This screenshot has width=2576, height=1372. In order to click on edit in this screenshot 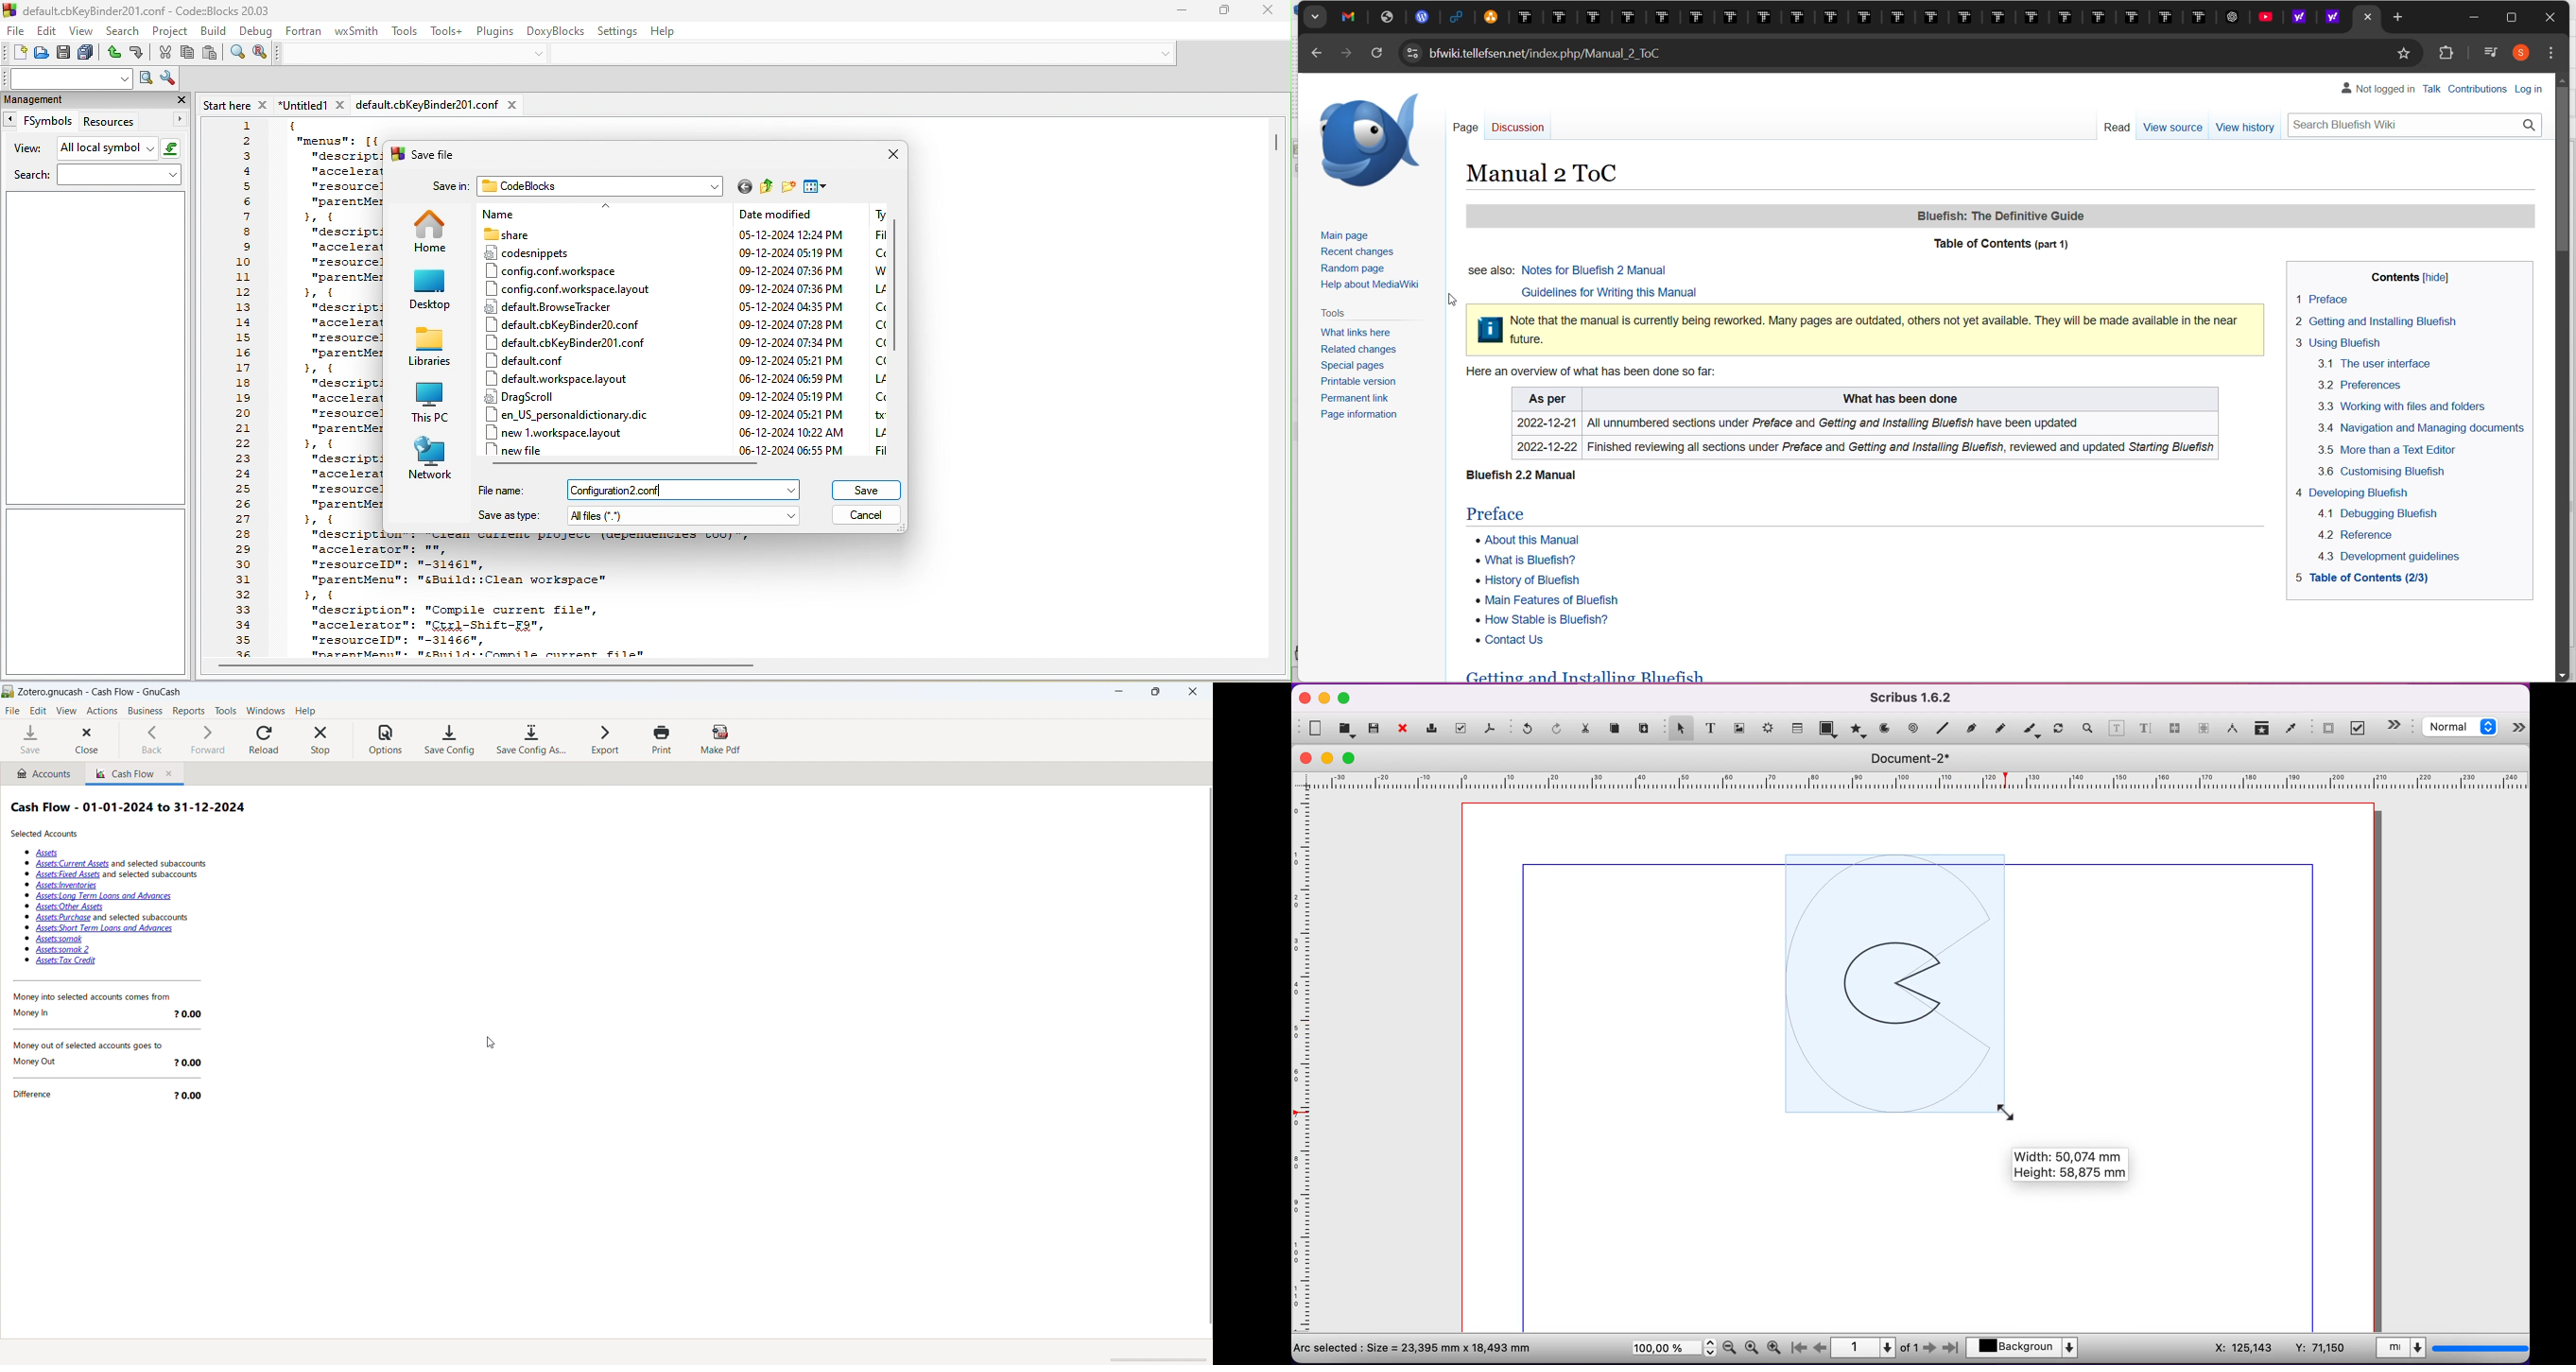, I will do `click(50, 32)`.